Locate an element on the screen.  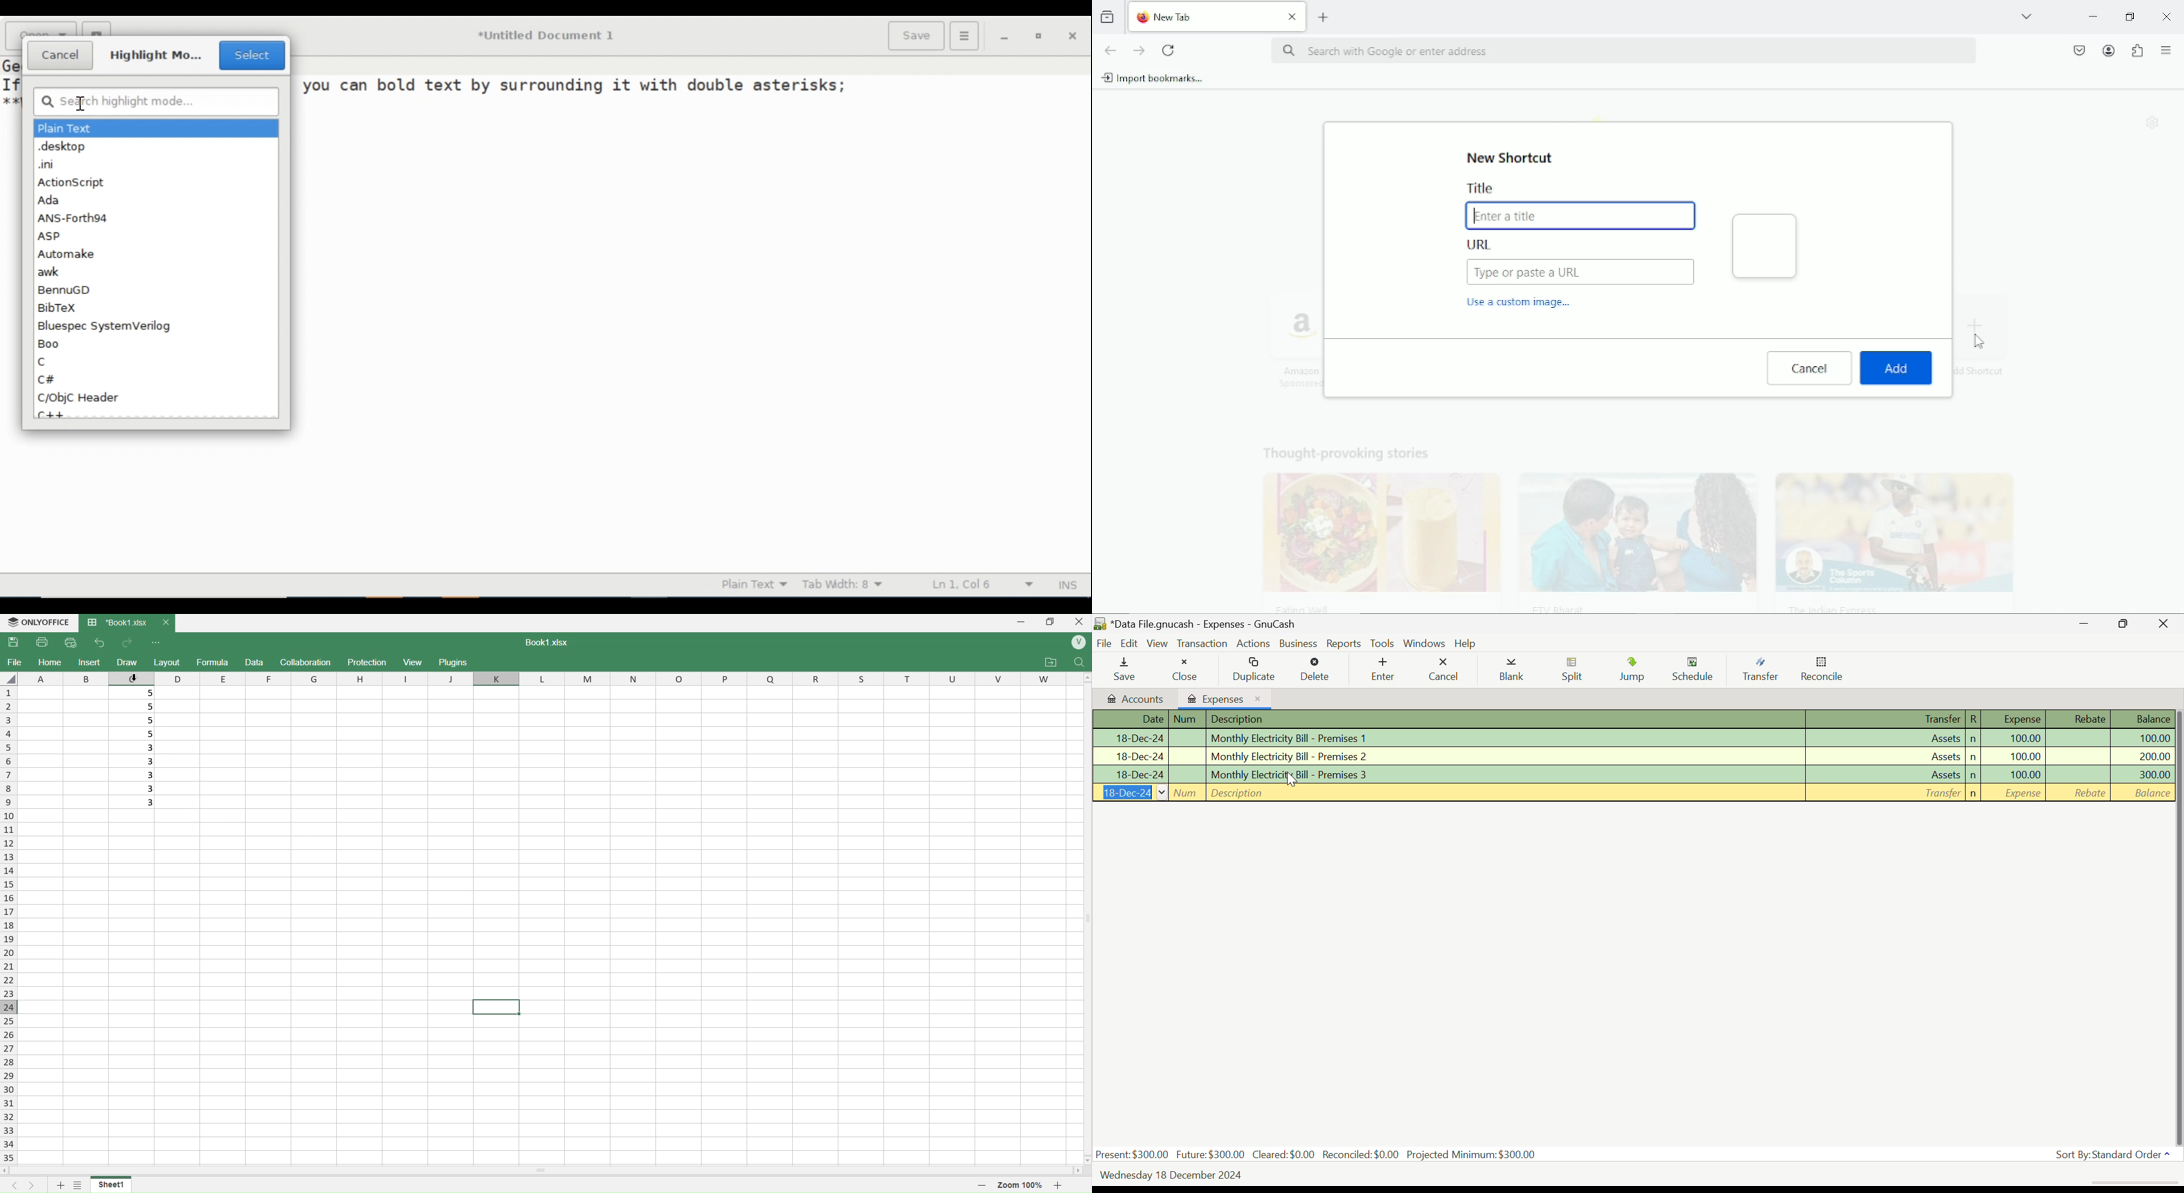
next sheet is located at coordinates (35, 1186).